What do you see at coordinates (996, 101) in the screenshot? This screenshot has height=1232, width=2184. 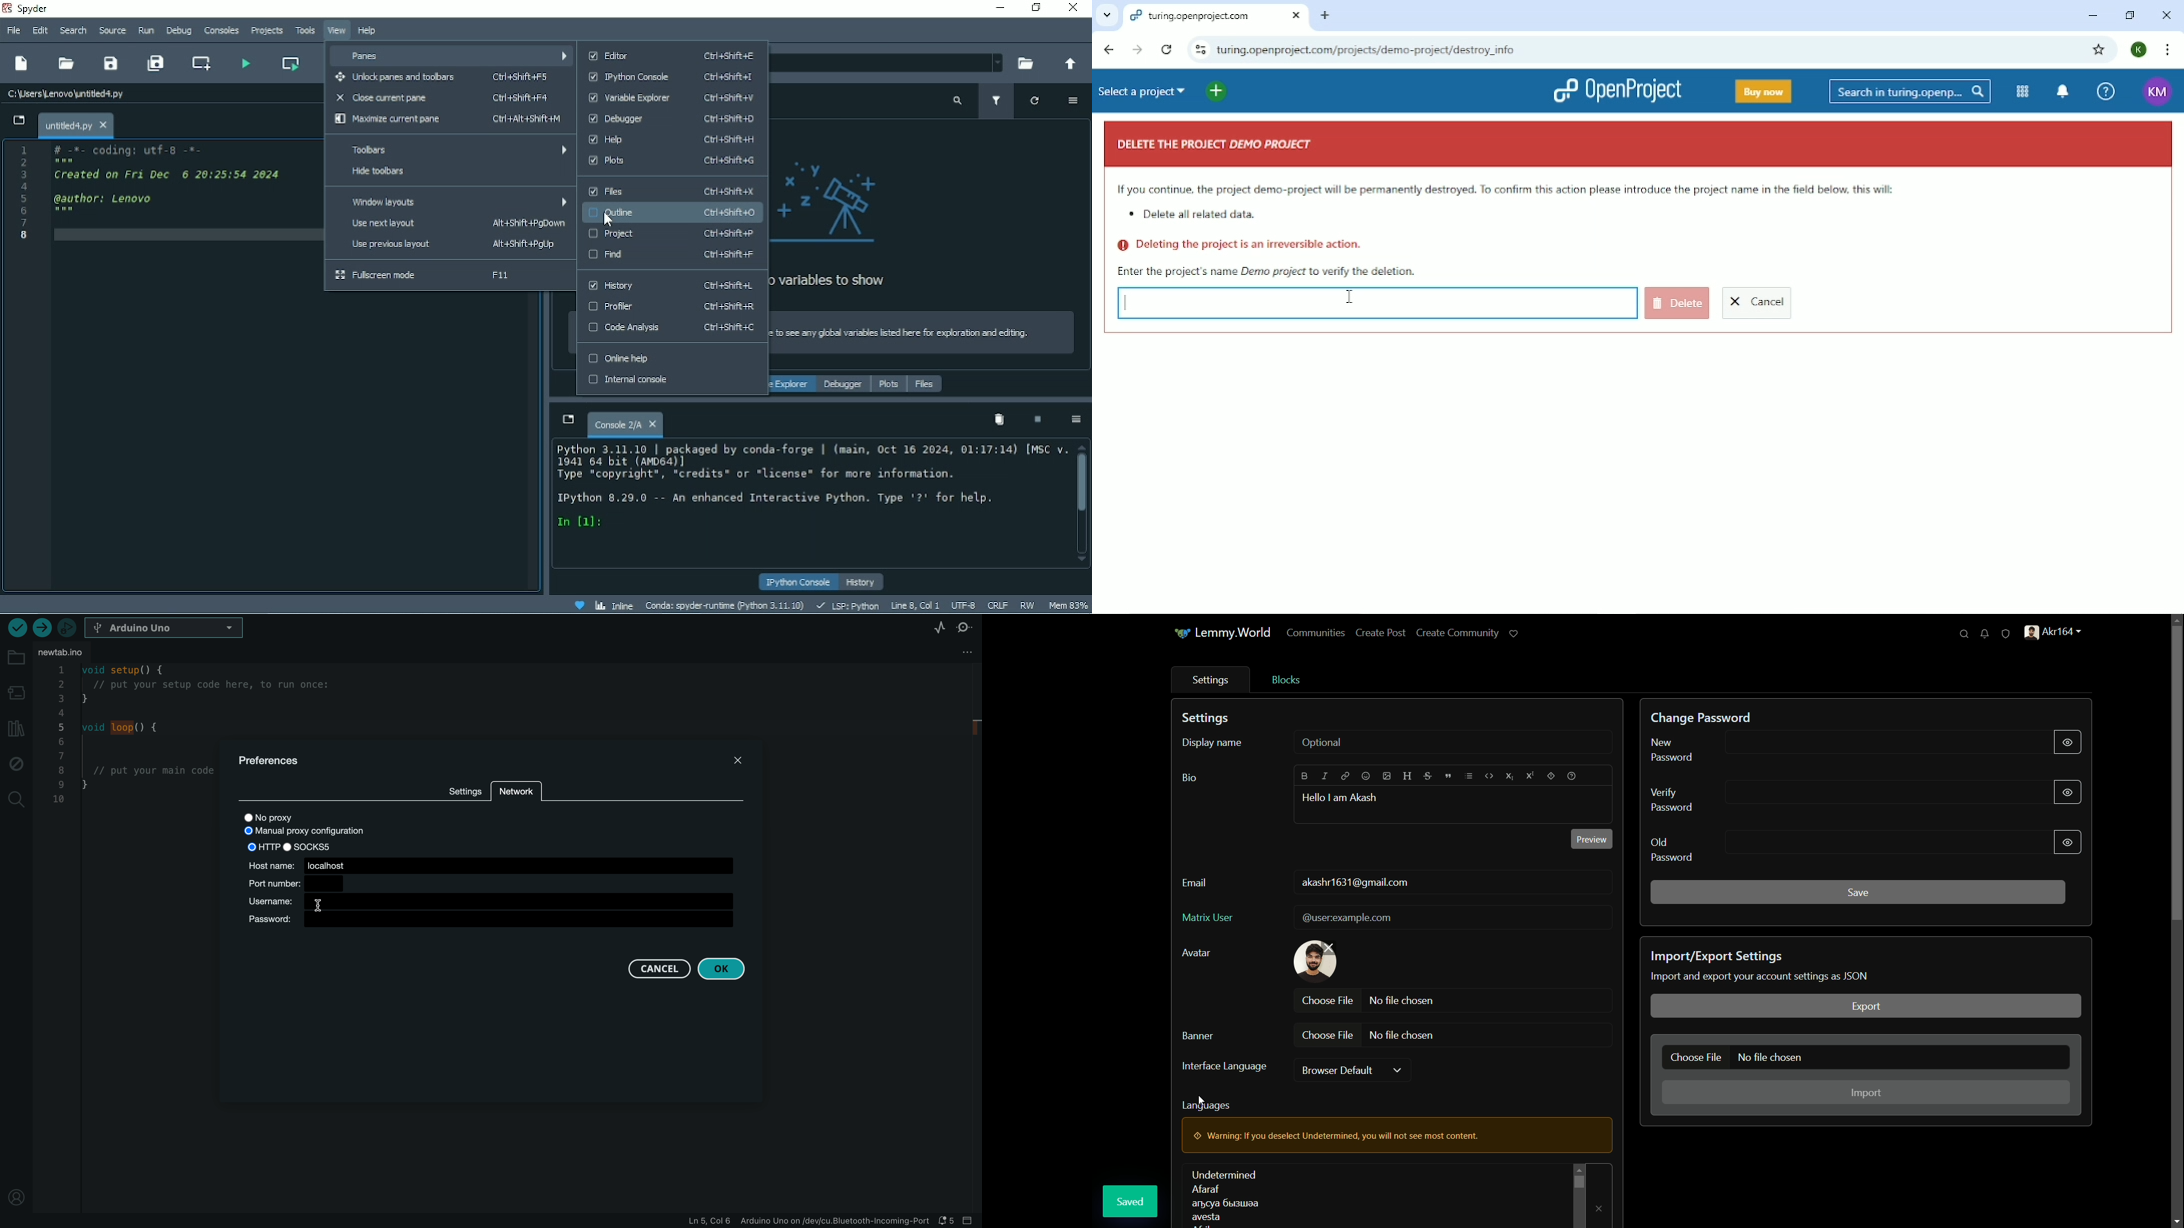 I see `Filter variables` at bounding box center [996, 101].